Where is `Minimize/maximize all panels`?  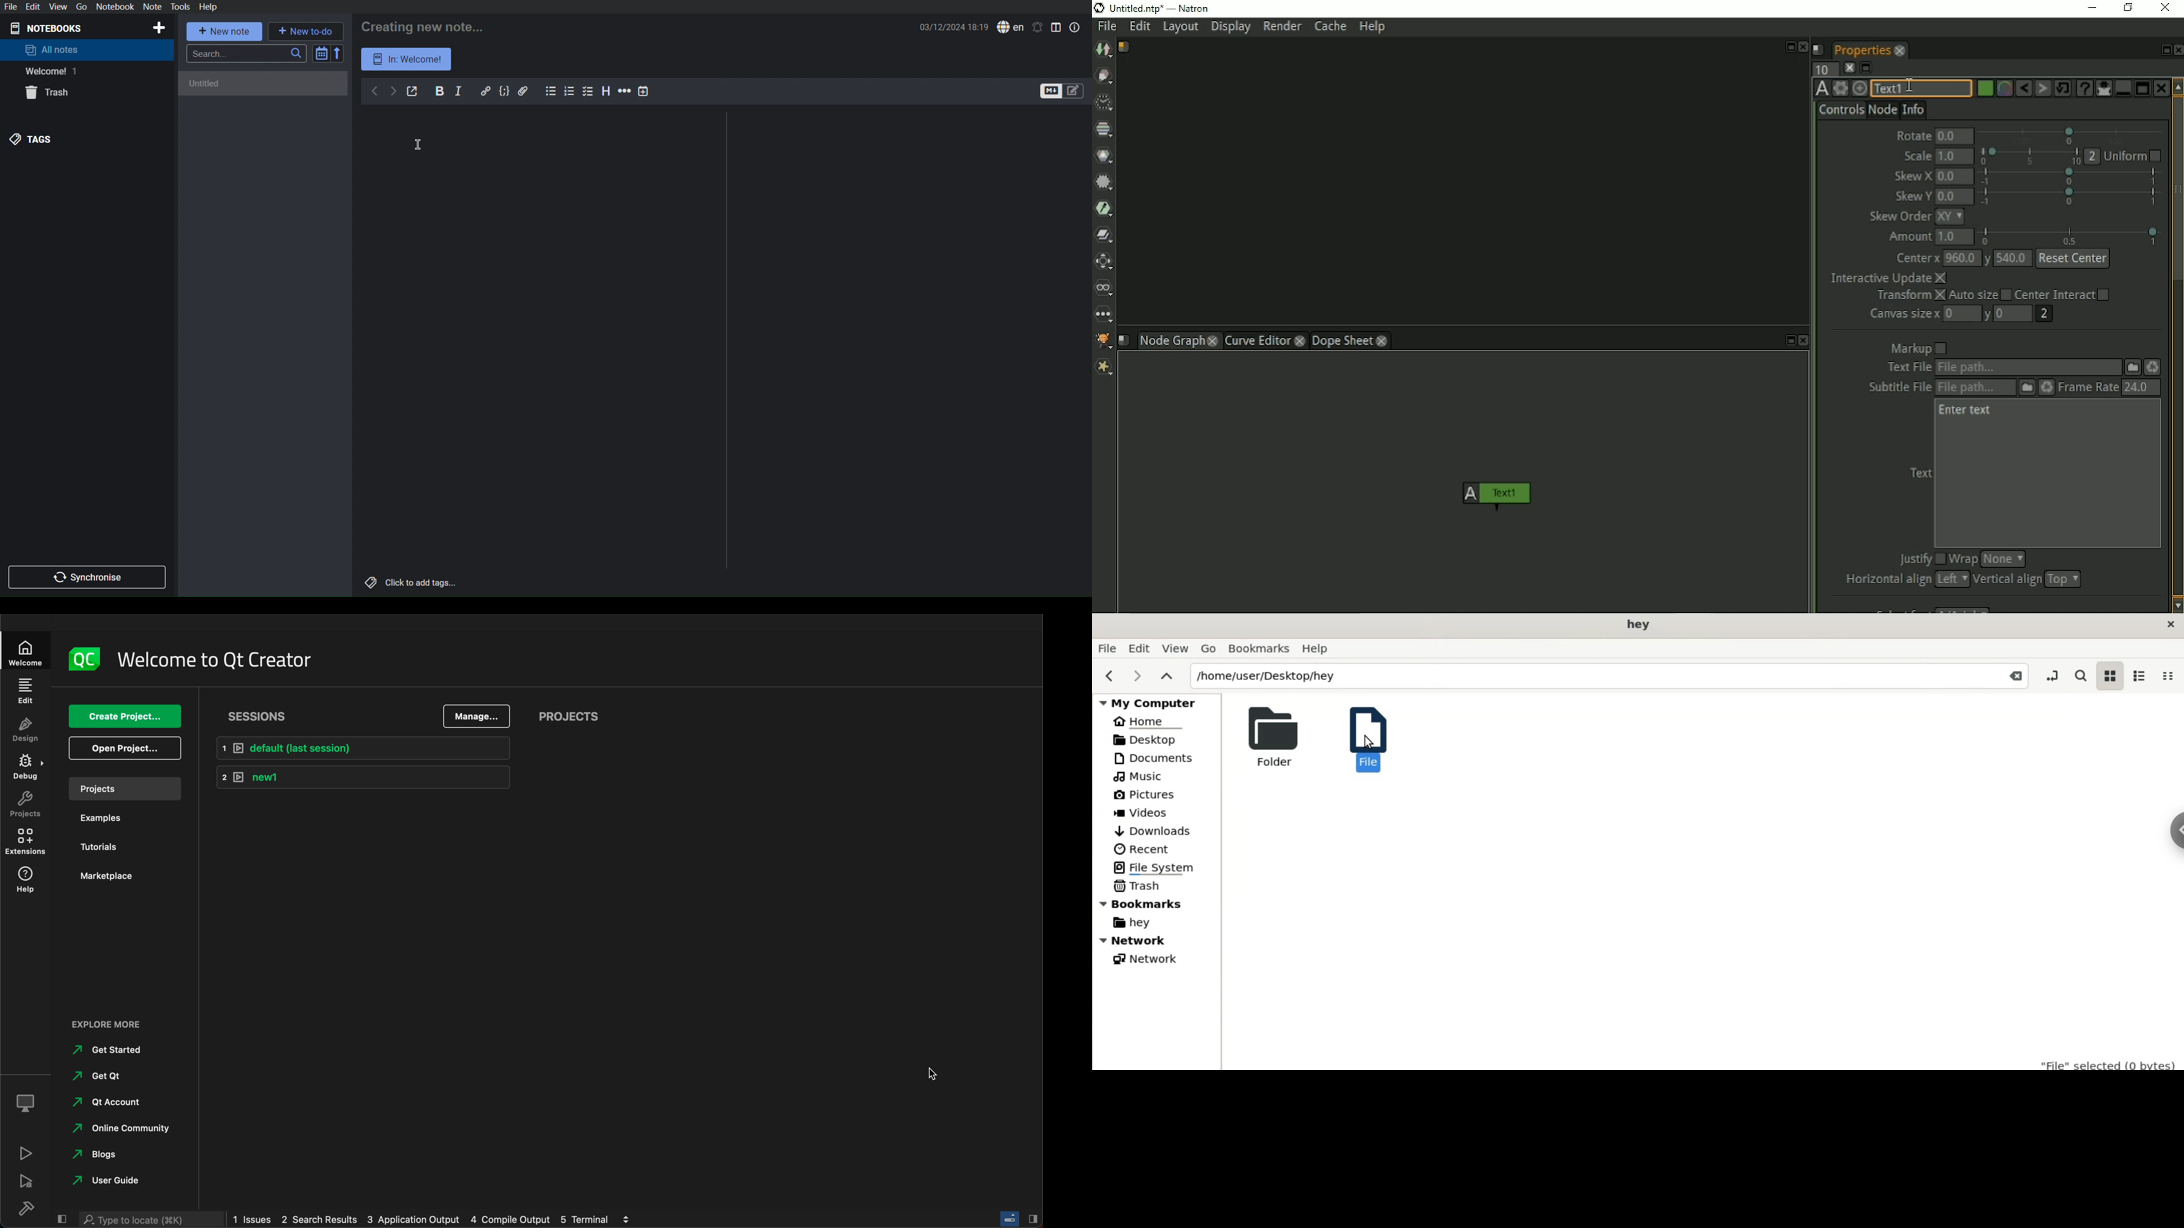 Minimize/maximize all panels is located at coordinates (1867, 68).